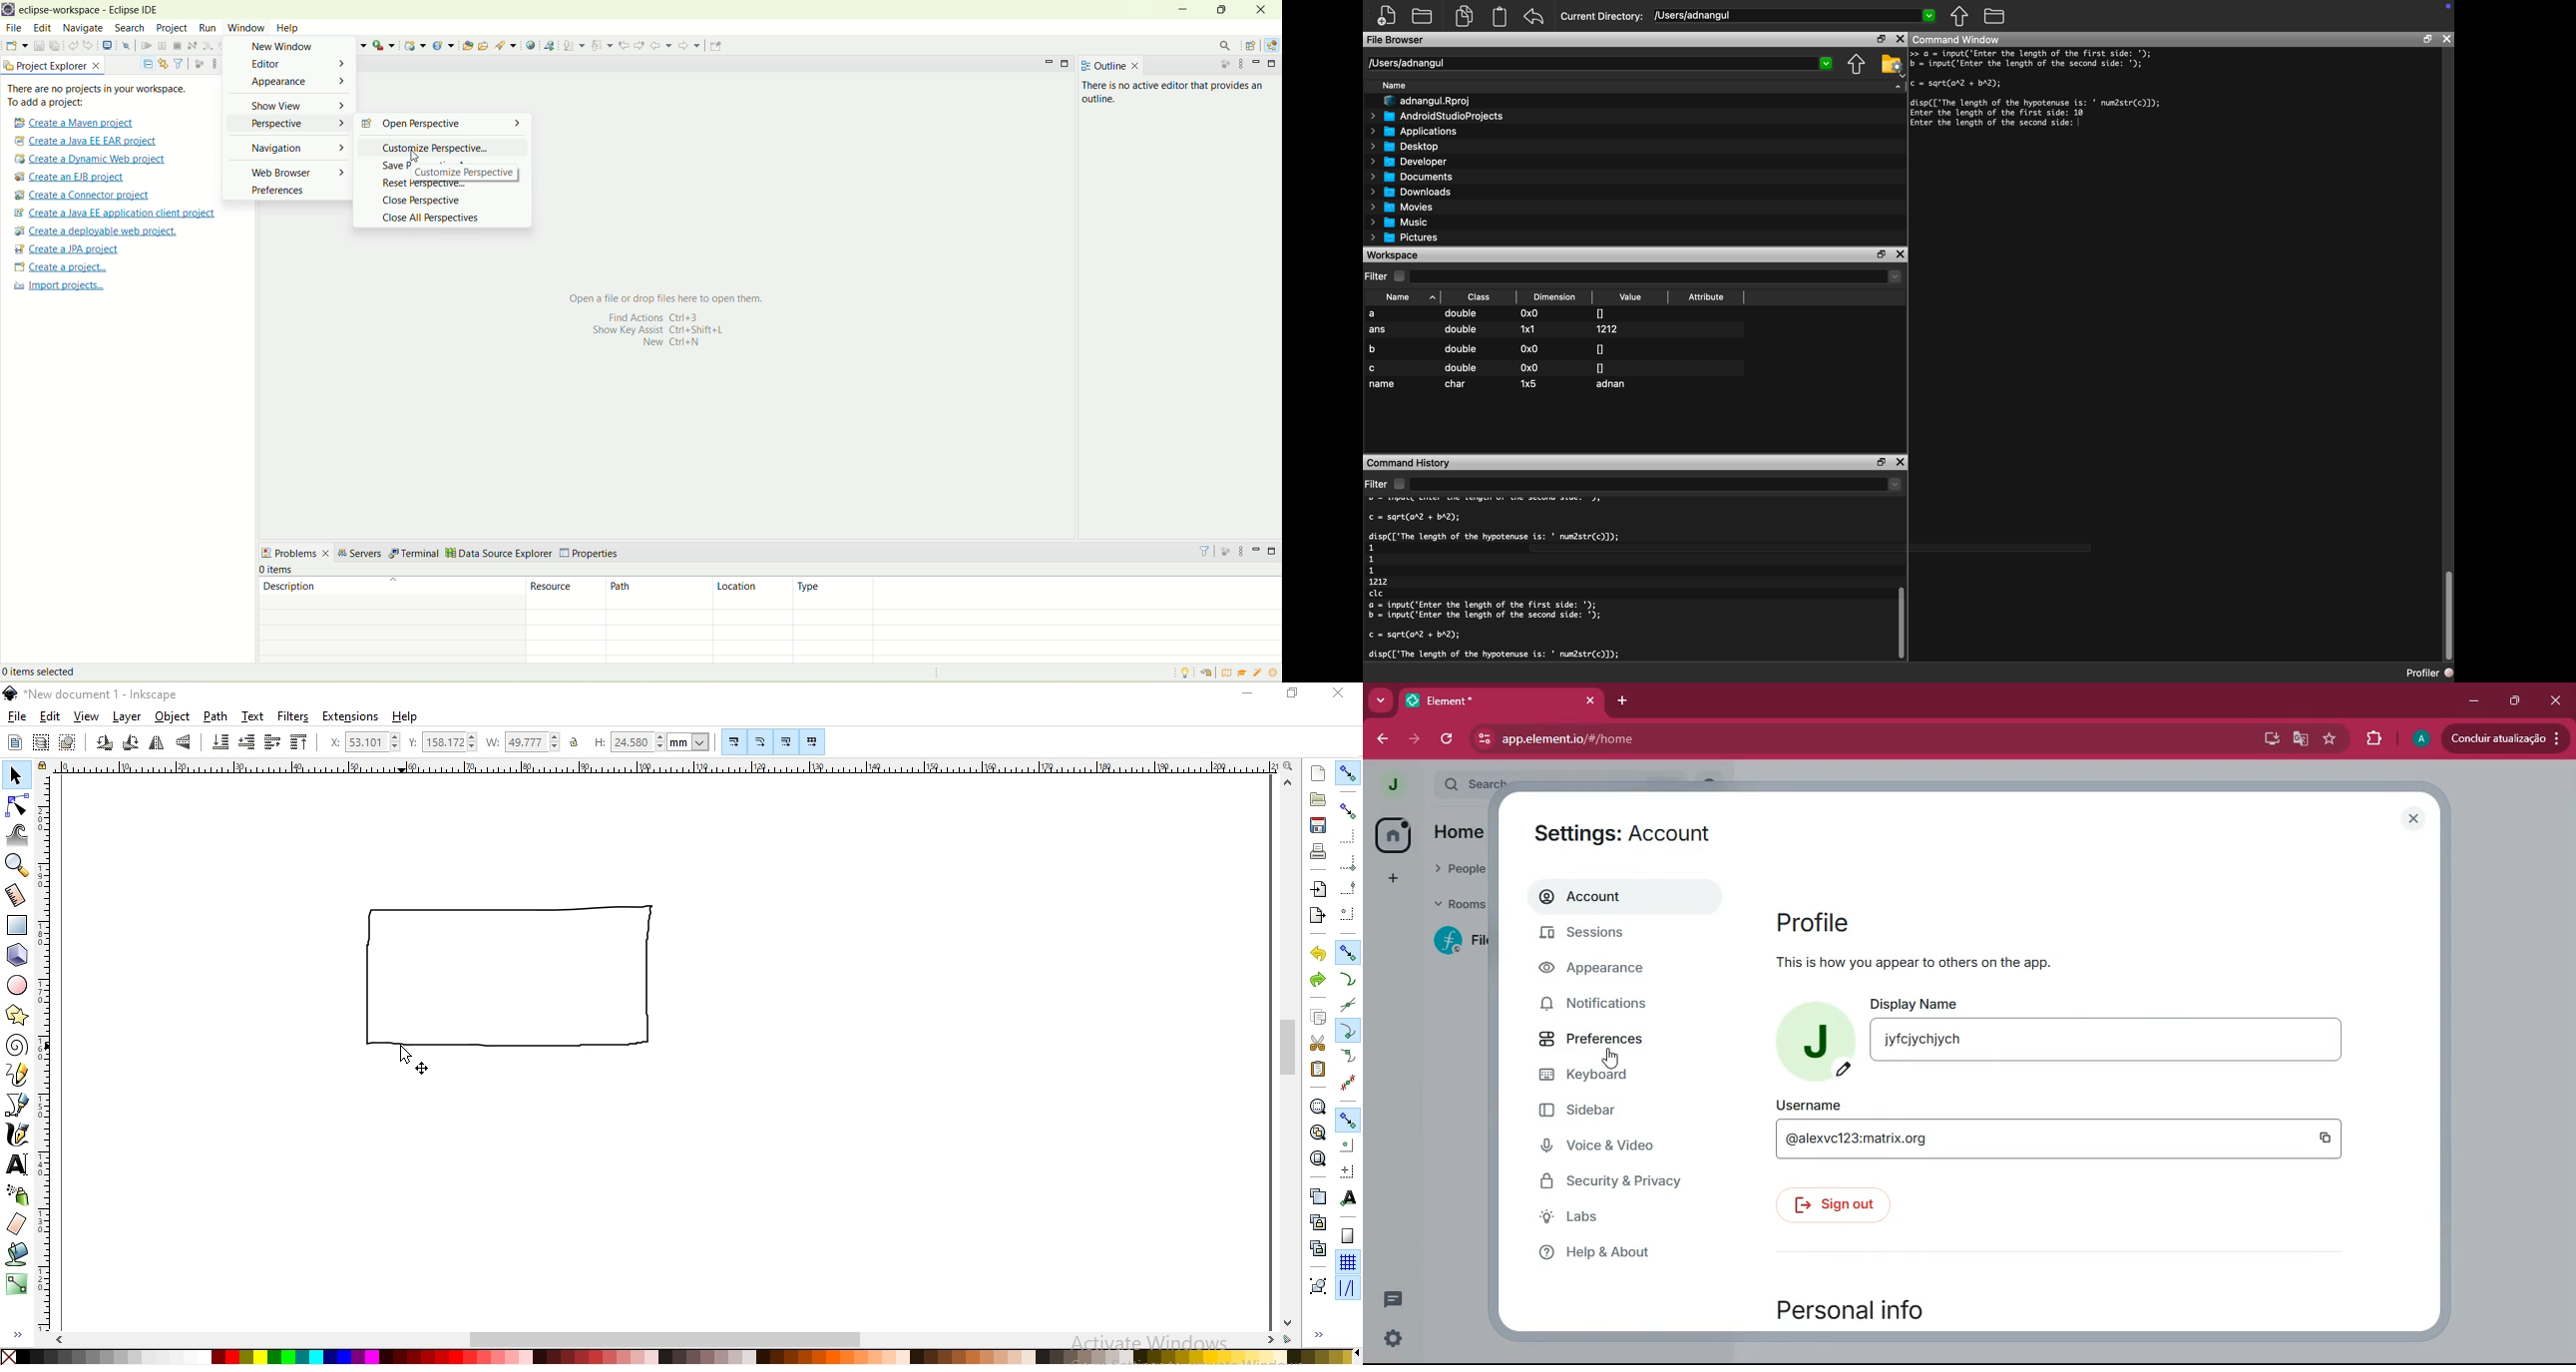 This screenshot has width=2576, height=1372. I want to click on add, so click(1396, 879).